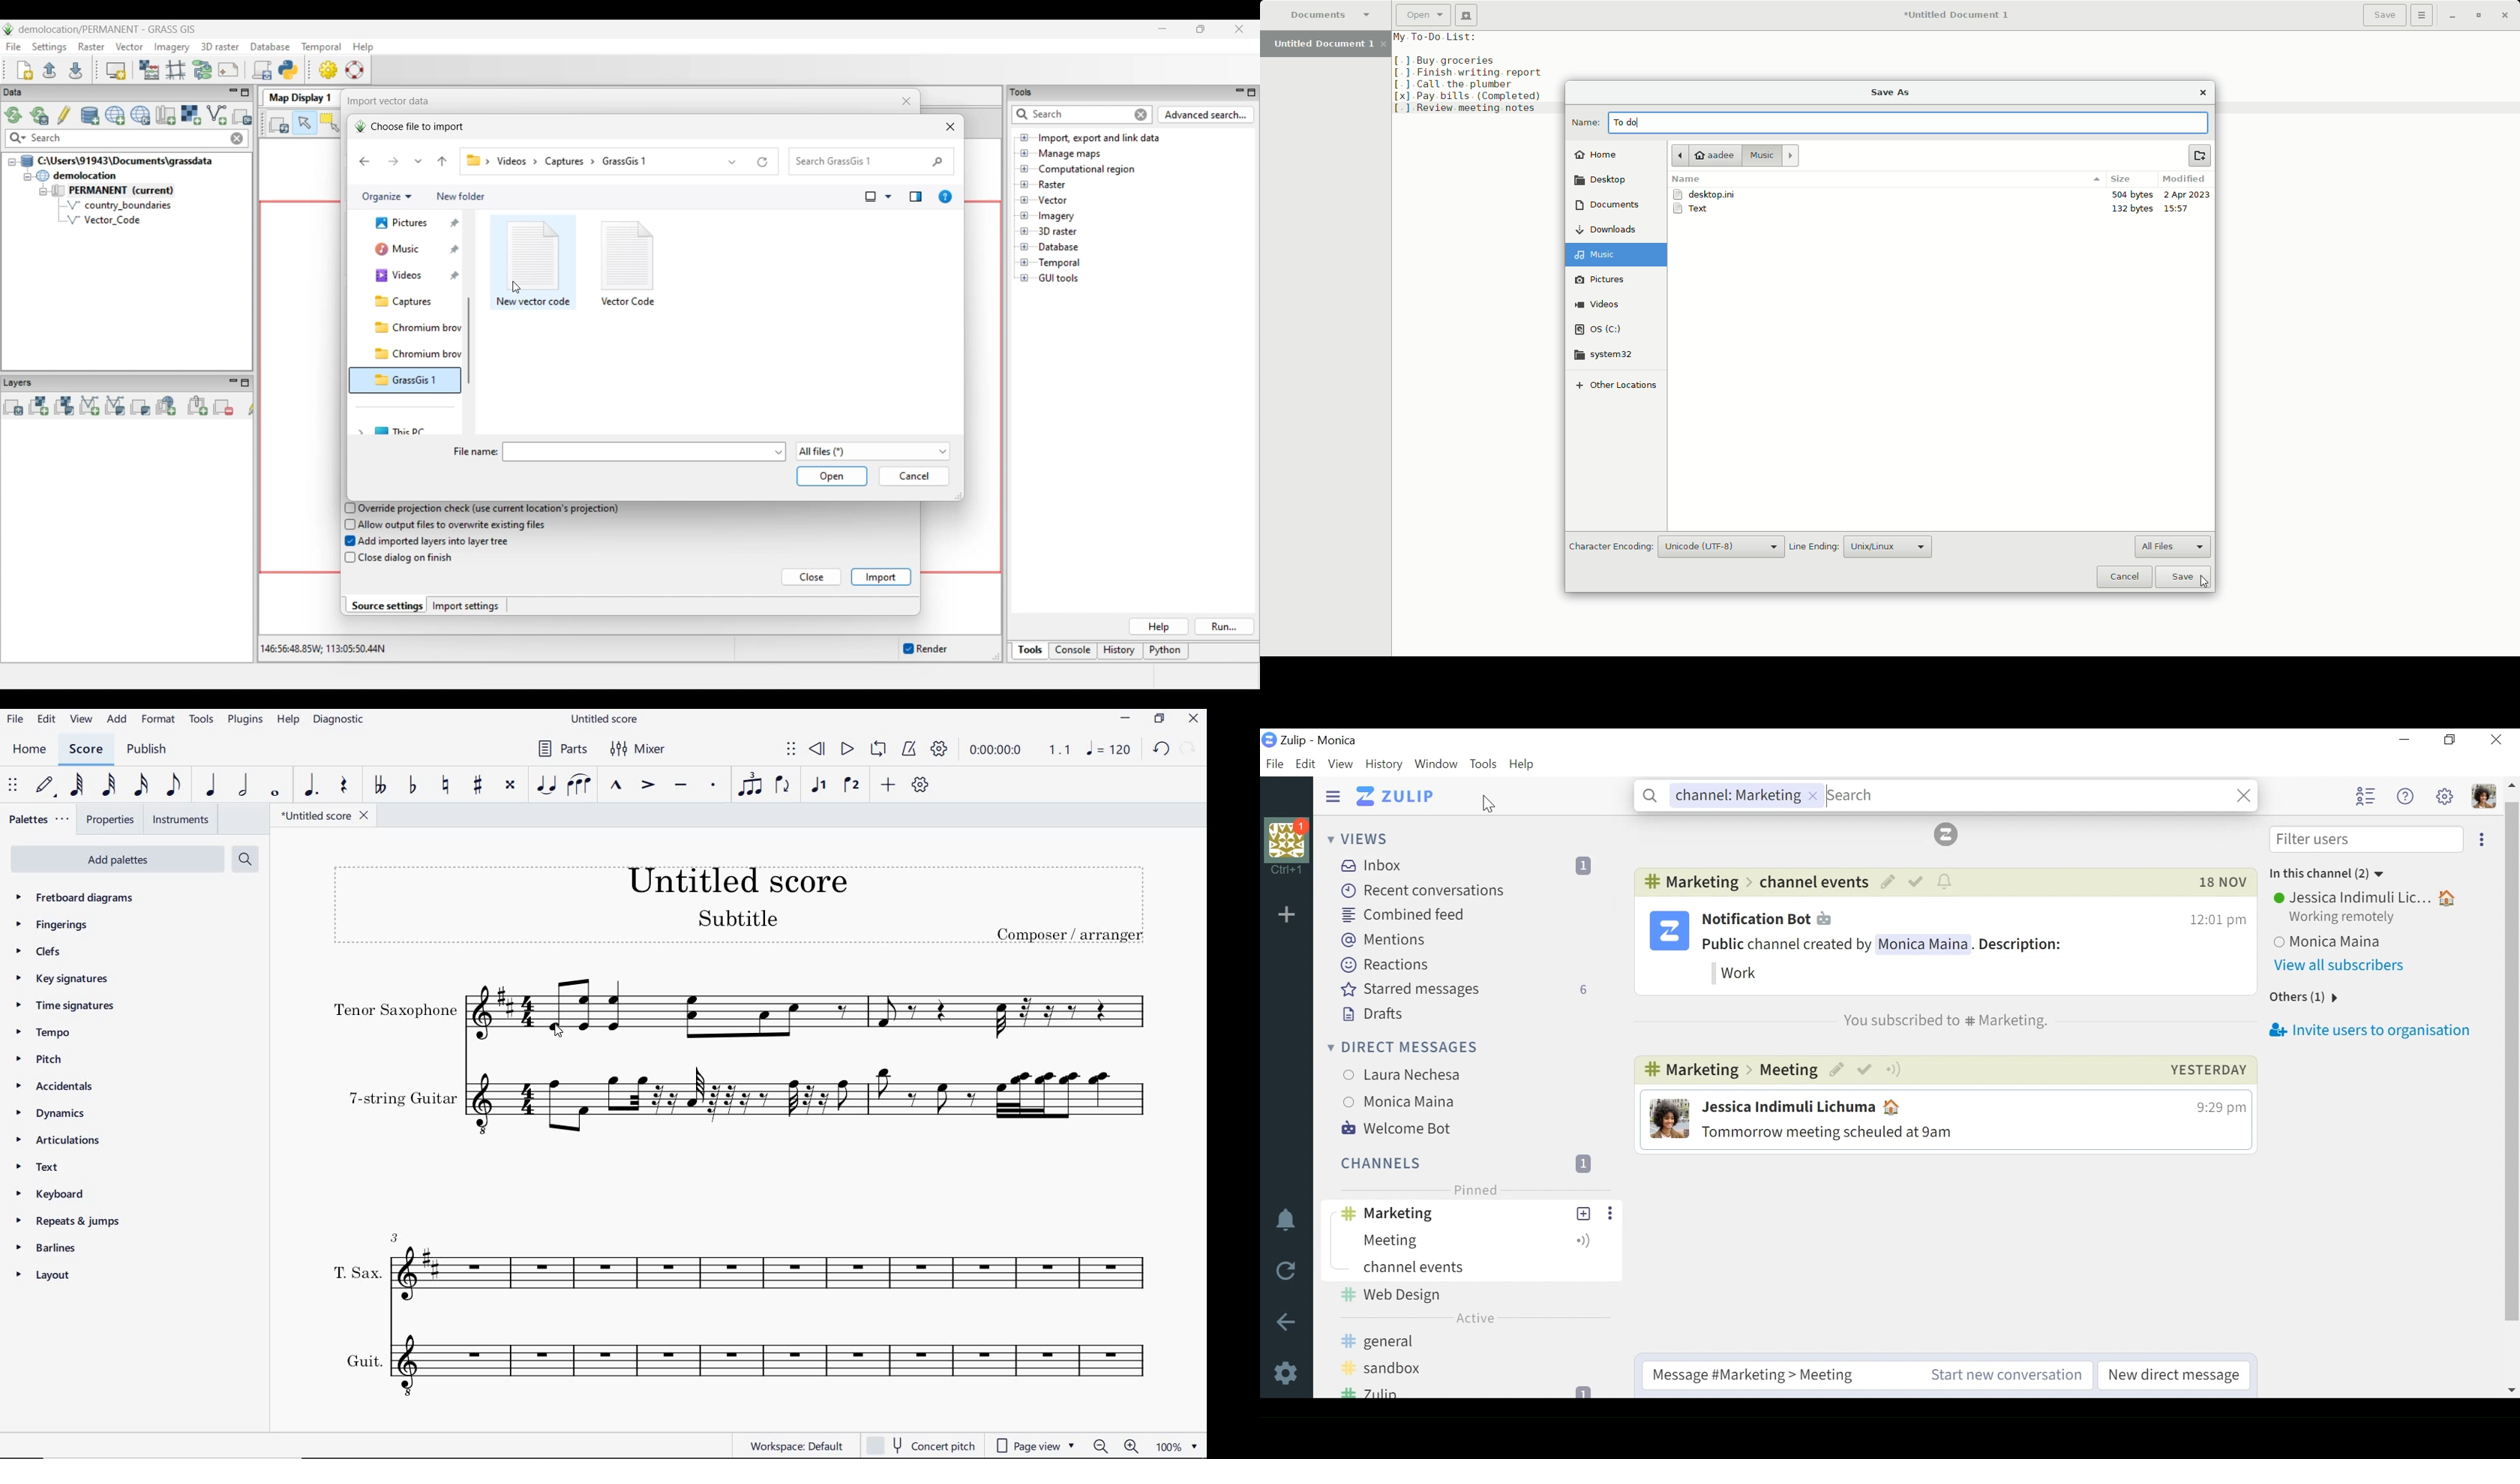 This screenshot has width=2520, height=1484. Describe the element at coordinates (1287, 1221) in the screenshot. I see `notifications` at that location.